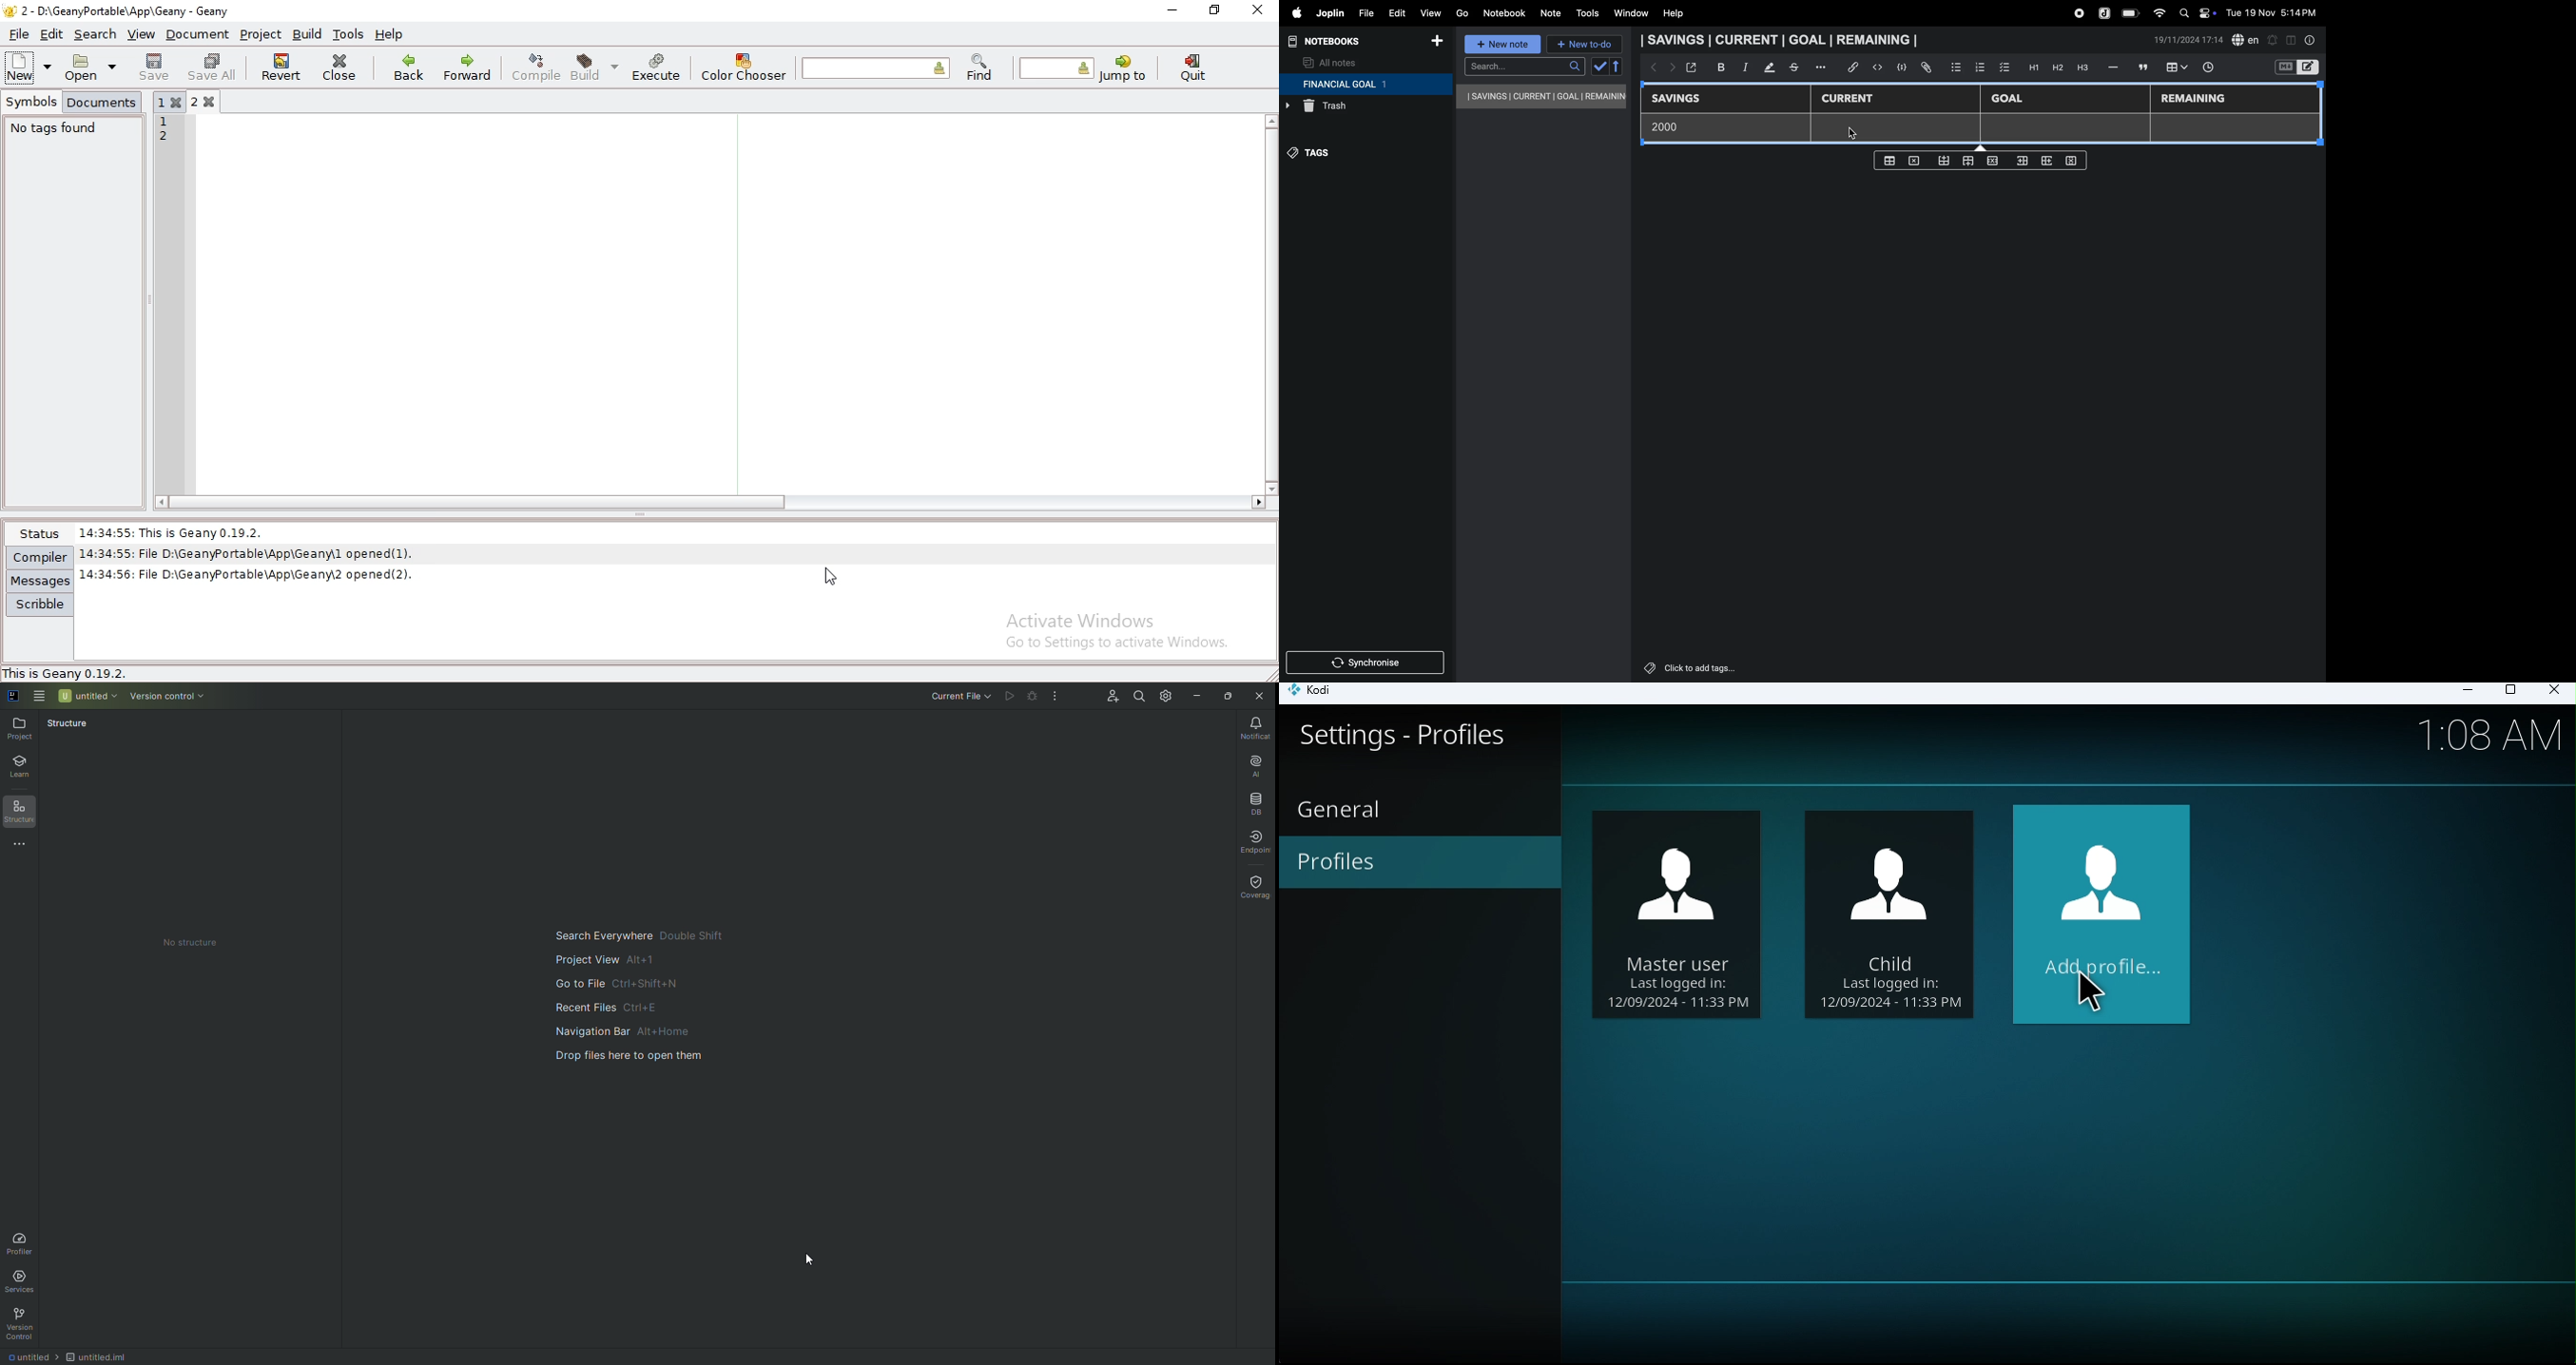 Image resolution: width=2576 pixels, height=1372 pixels. I want to click on delete rows, so click(2072, 160).